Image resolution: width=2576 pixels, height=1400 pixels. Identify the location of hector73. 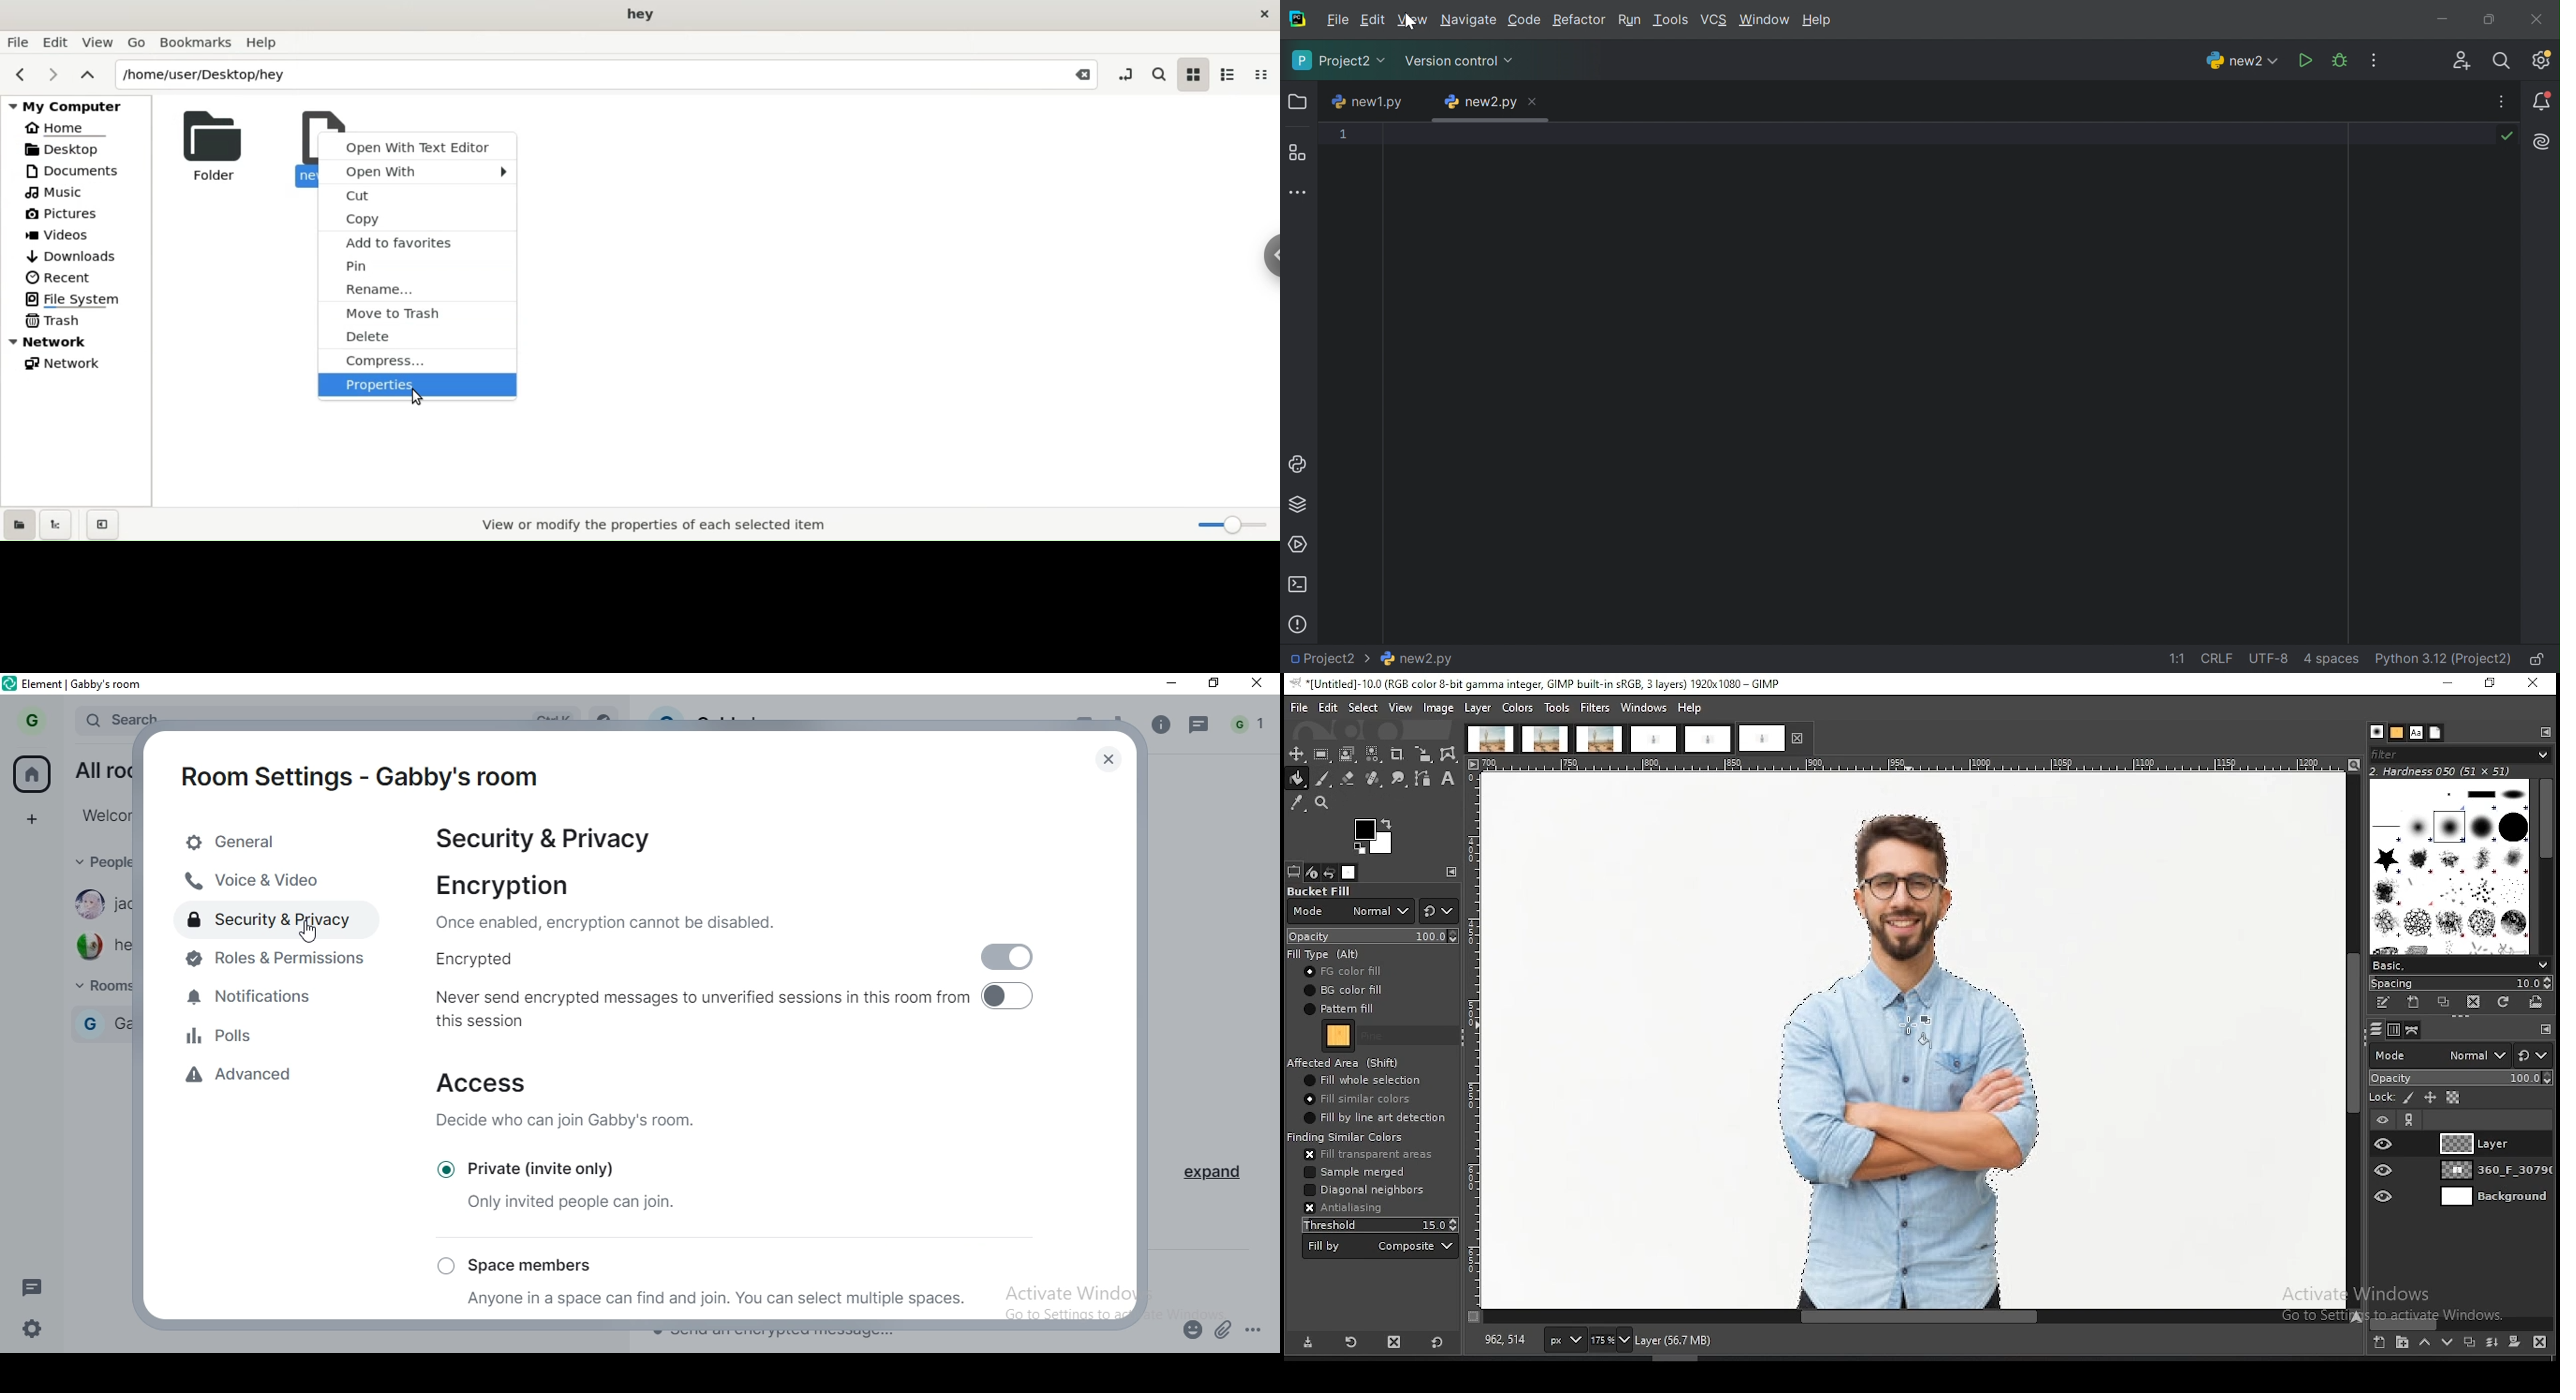
(124, 947).